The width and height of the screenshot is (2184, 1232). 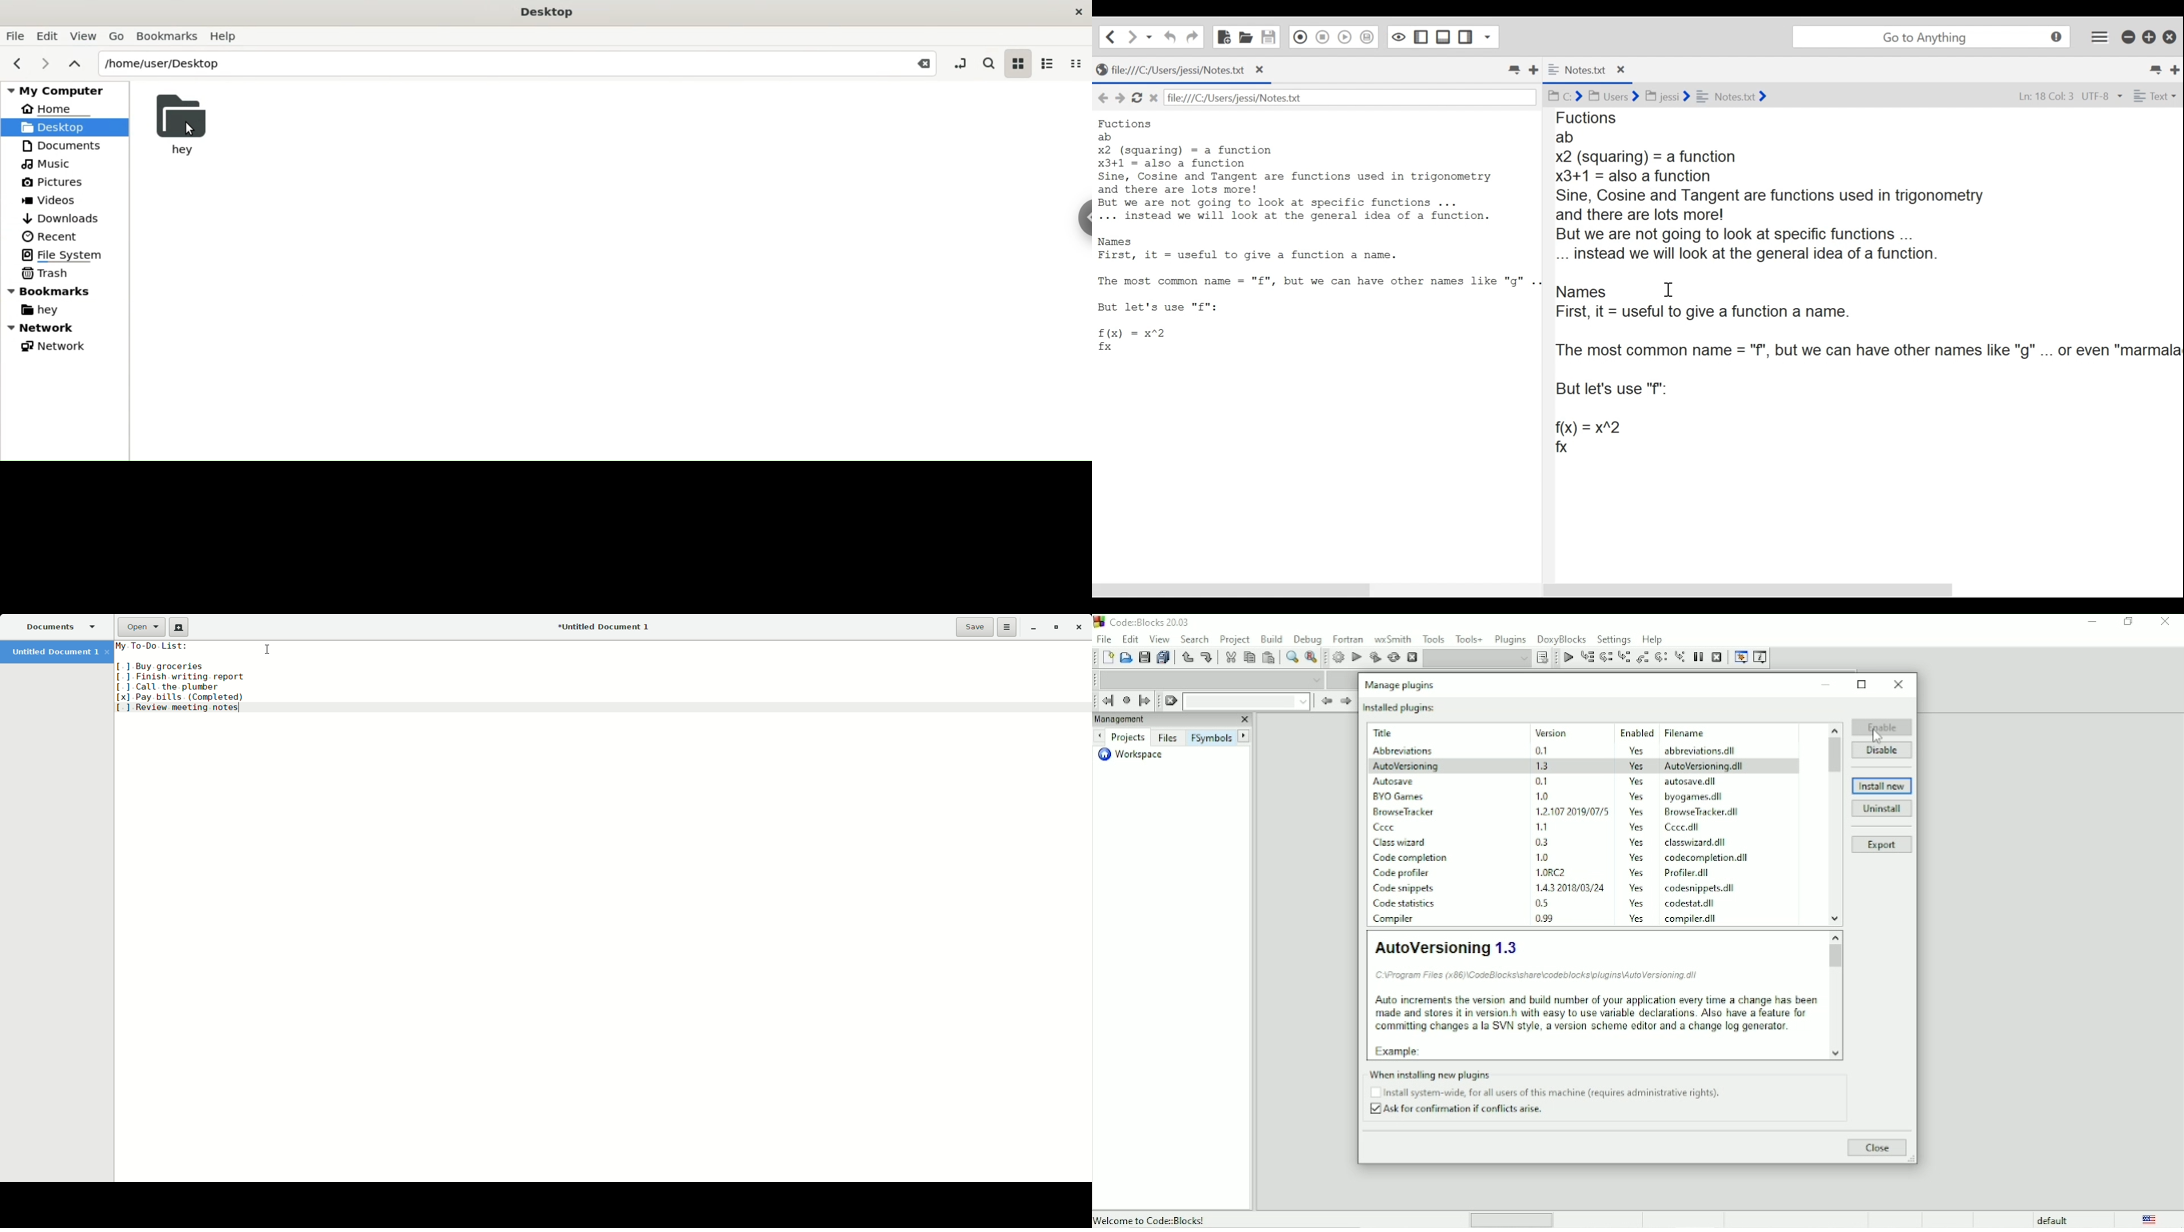 I want to click on horizontal scroll bar, so click(x=1237, y=591).